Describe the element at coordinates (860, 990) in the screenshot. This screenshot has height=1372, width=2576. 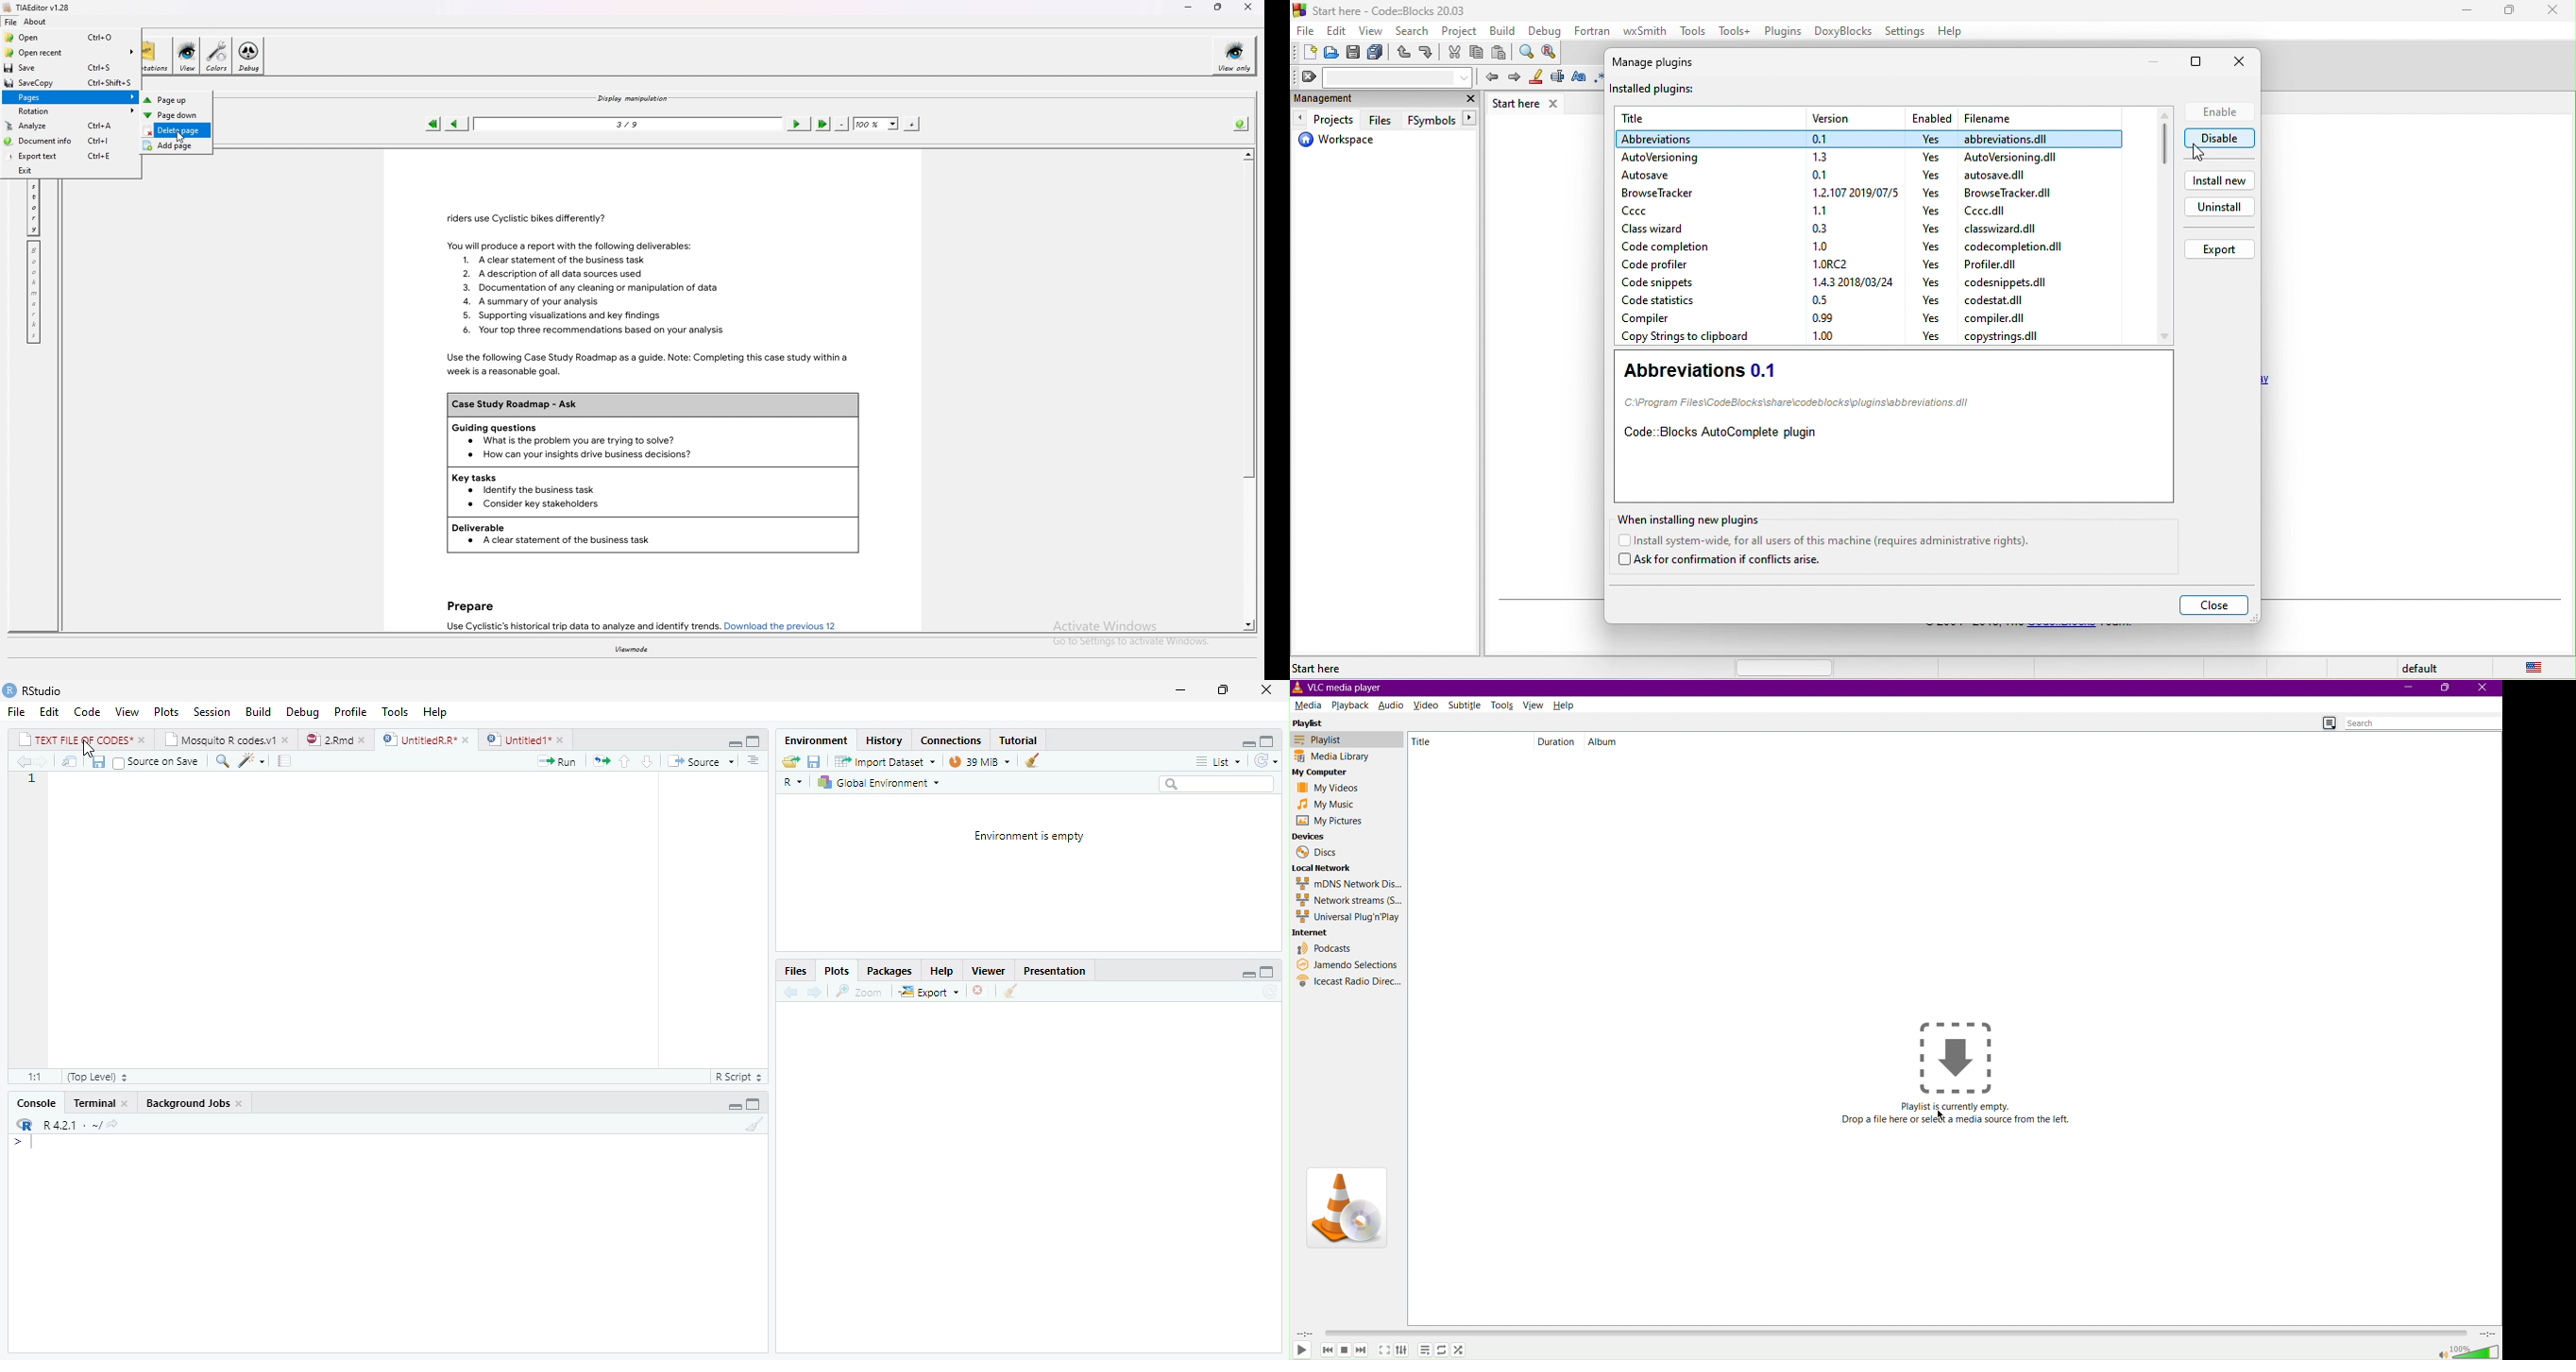
I see `Zoom` at that location.